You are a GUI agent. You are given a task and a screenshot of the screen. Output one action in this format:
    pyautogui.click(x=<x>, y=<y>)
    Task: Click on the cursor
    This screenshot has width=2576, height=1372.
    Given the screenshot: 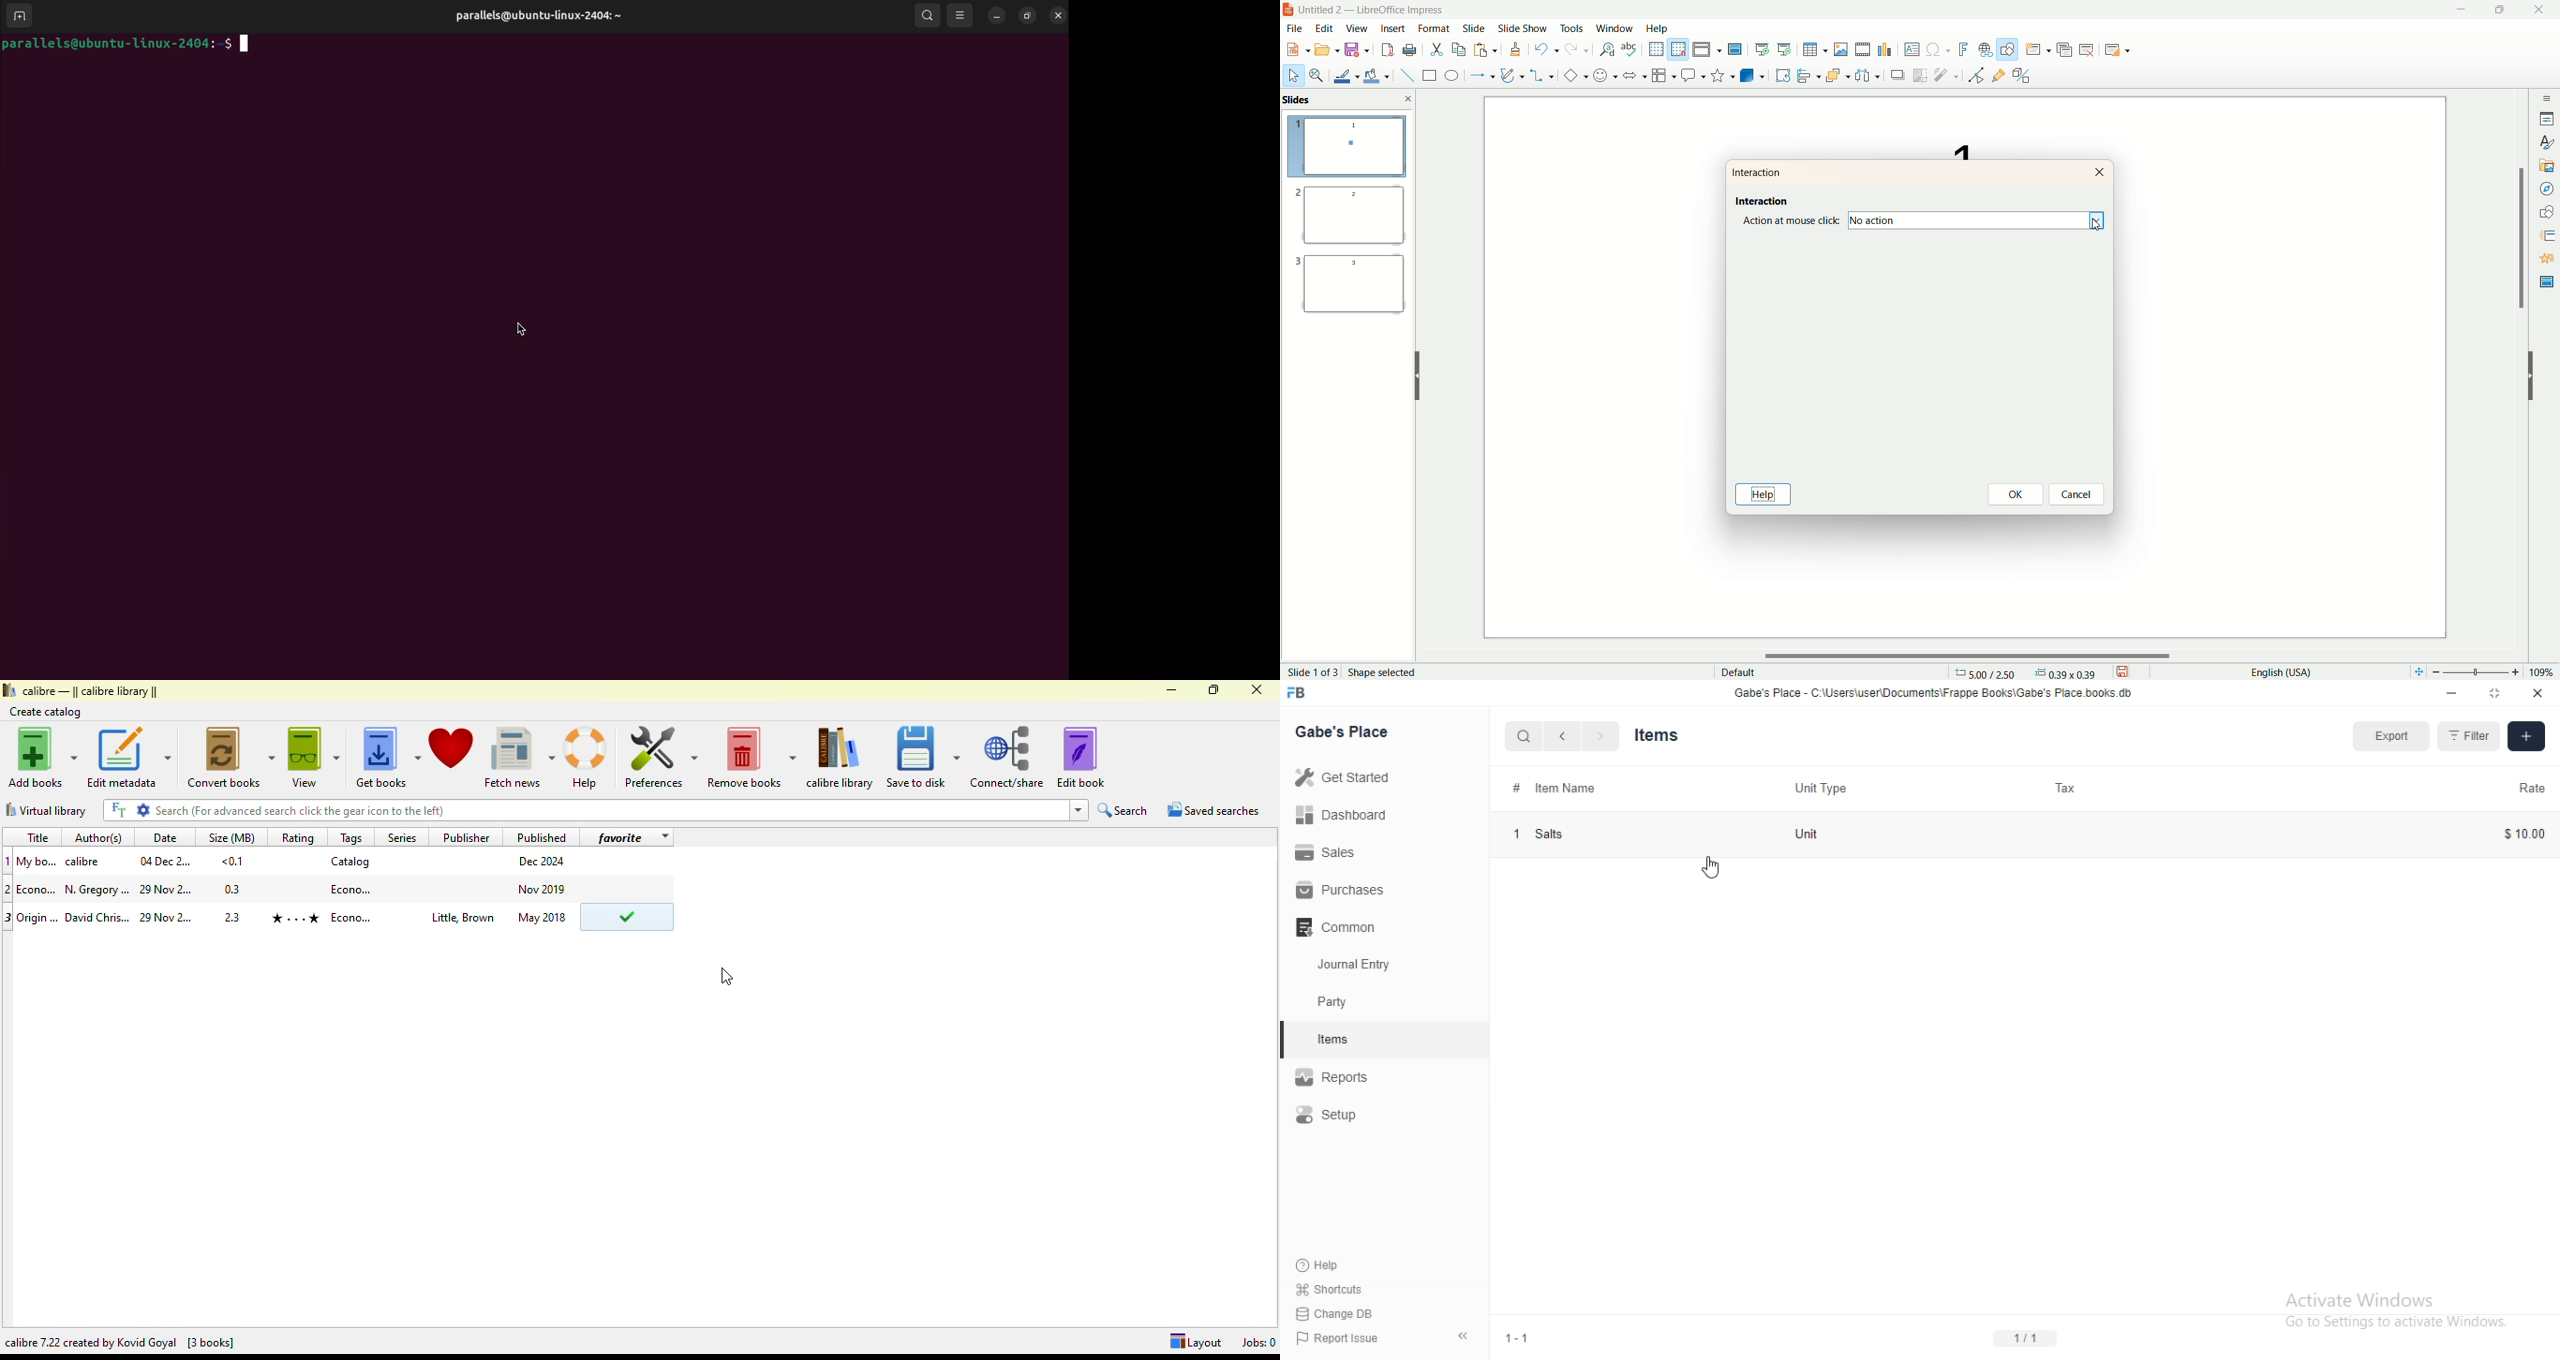 What is the action you would take?
    pyautogui.click(x=727, y=976)
    